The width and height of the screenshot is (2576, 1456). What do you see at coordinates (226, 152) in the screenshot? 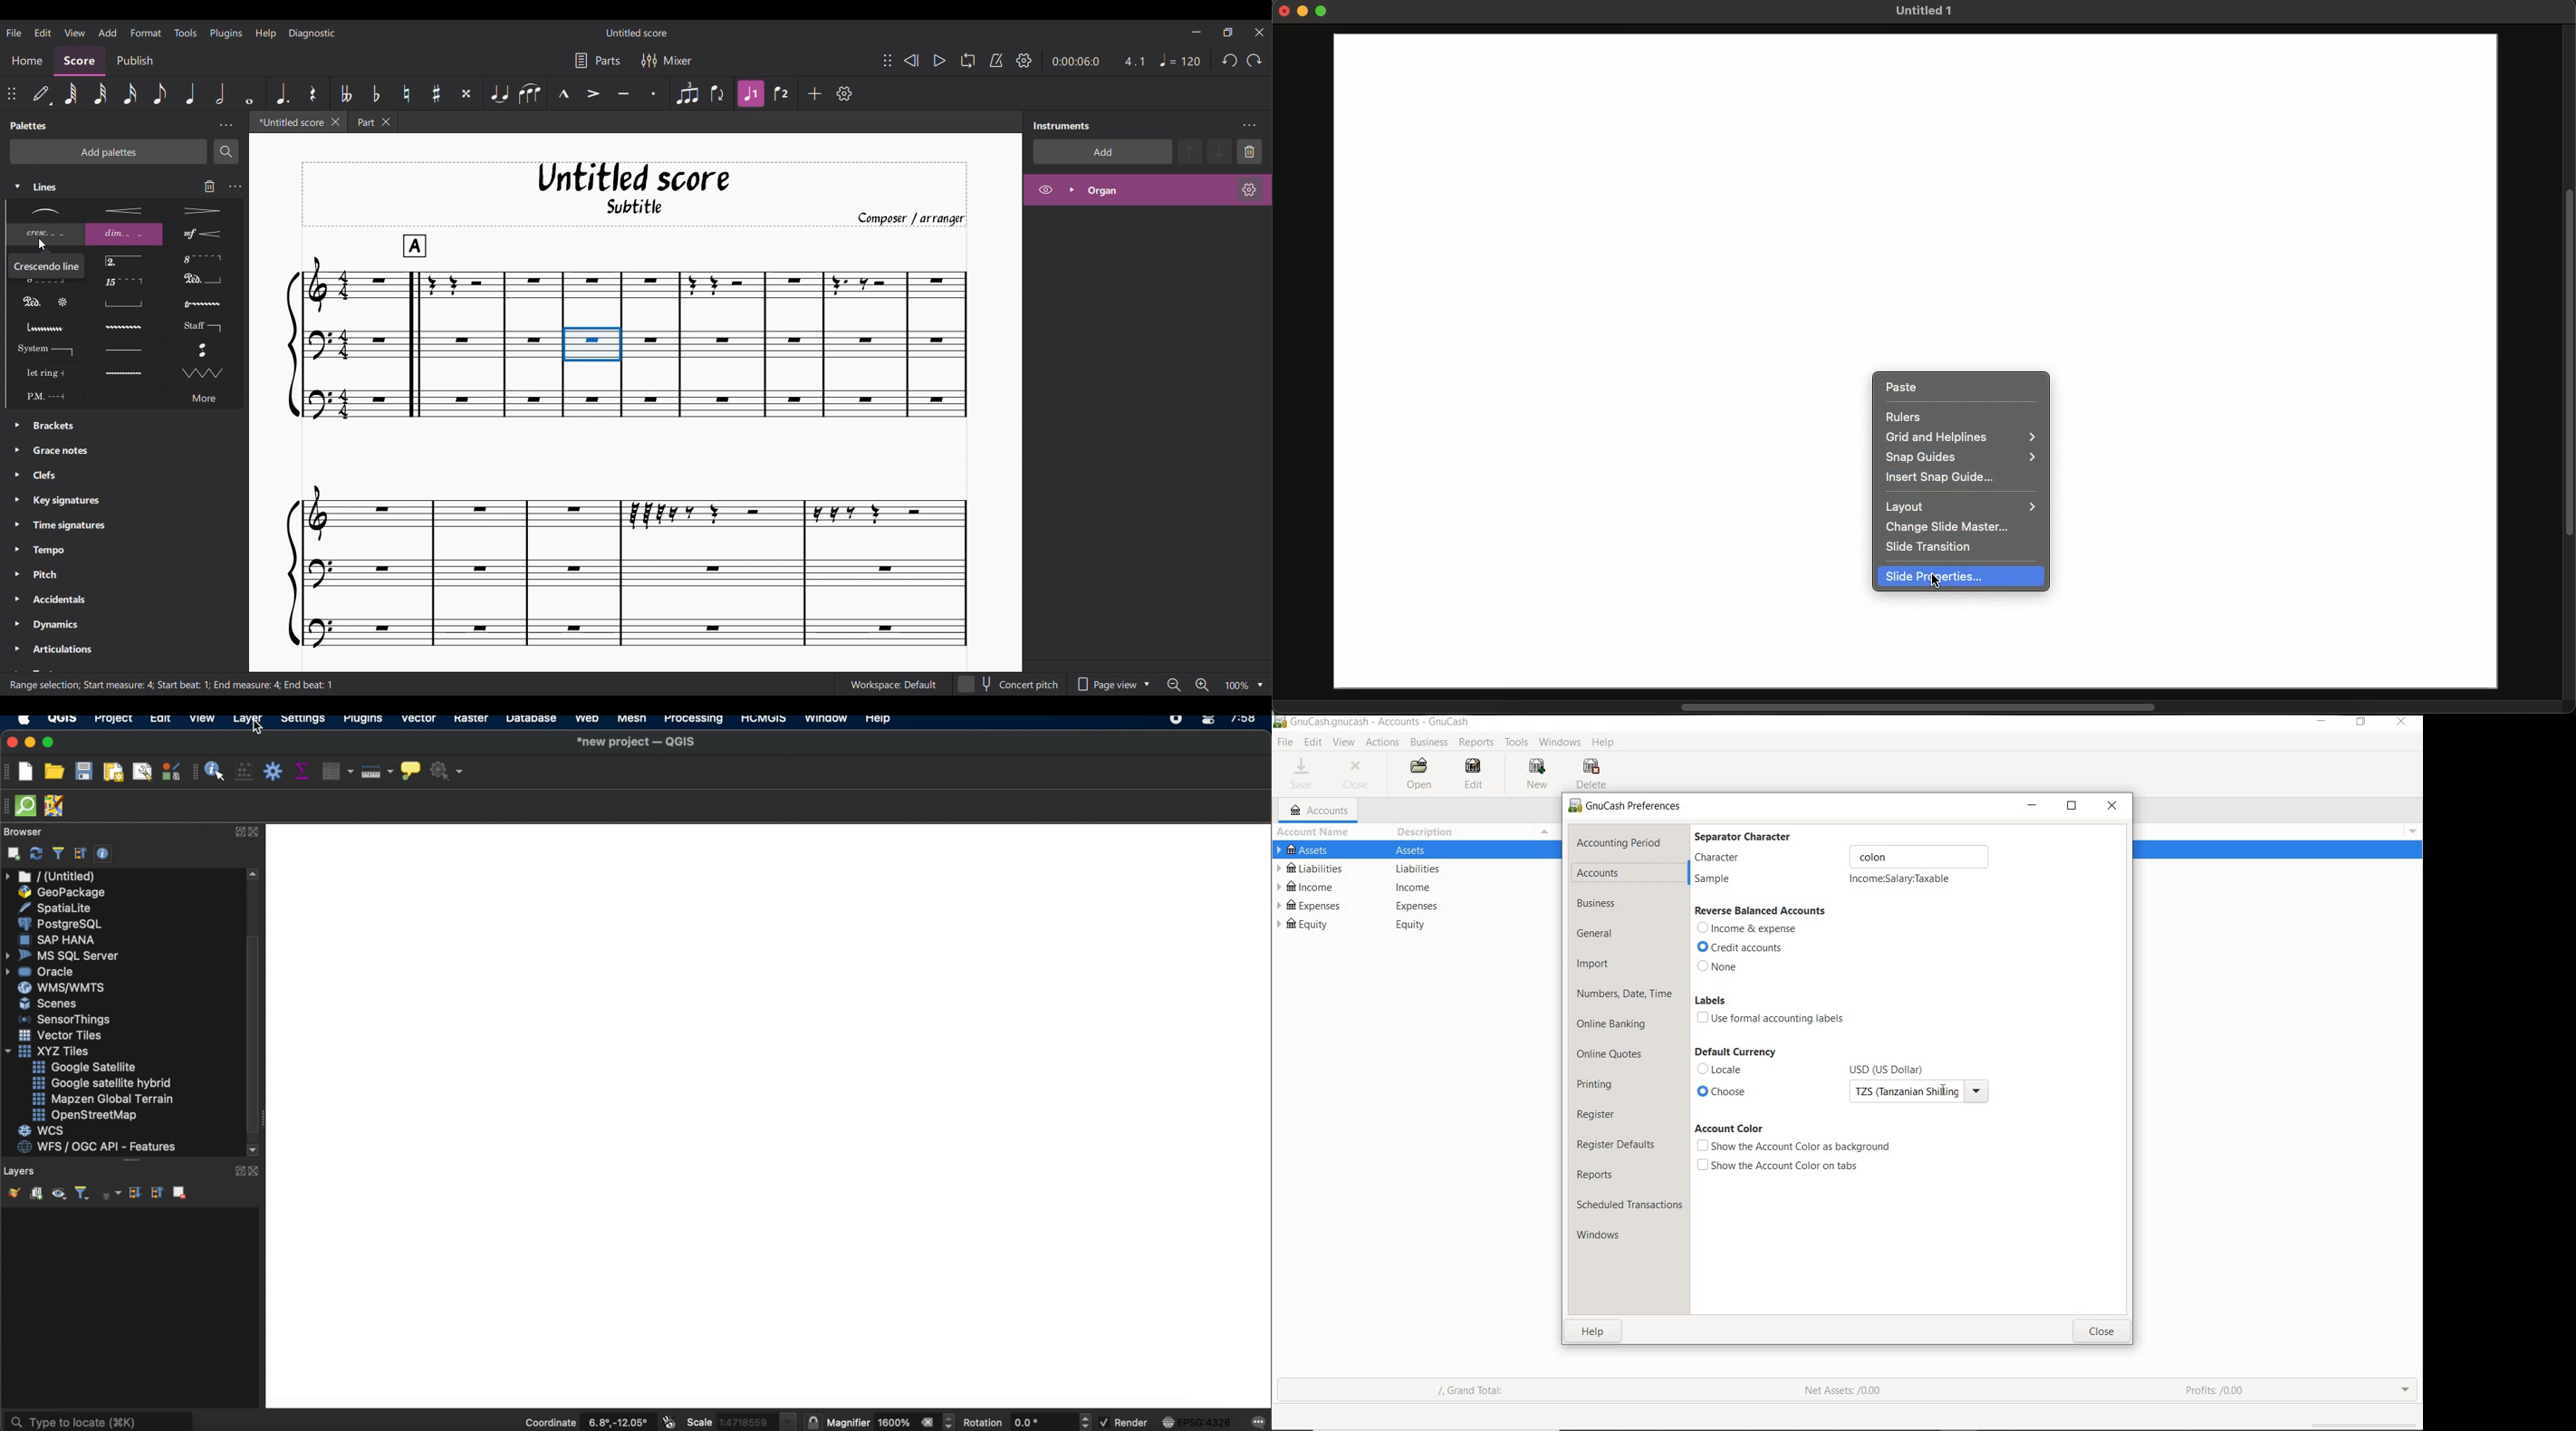
I see `Search` at bounding box center [226, 152].